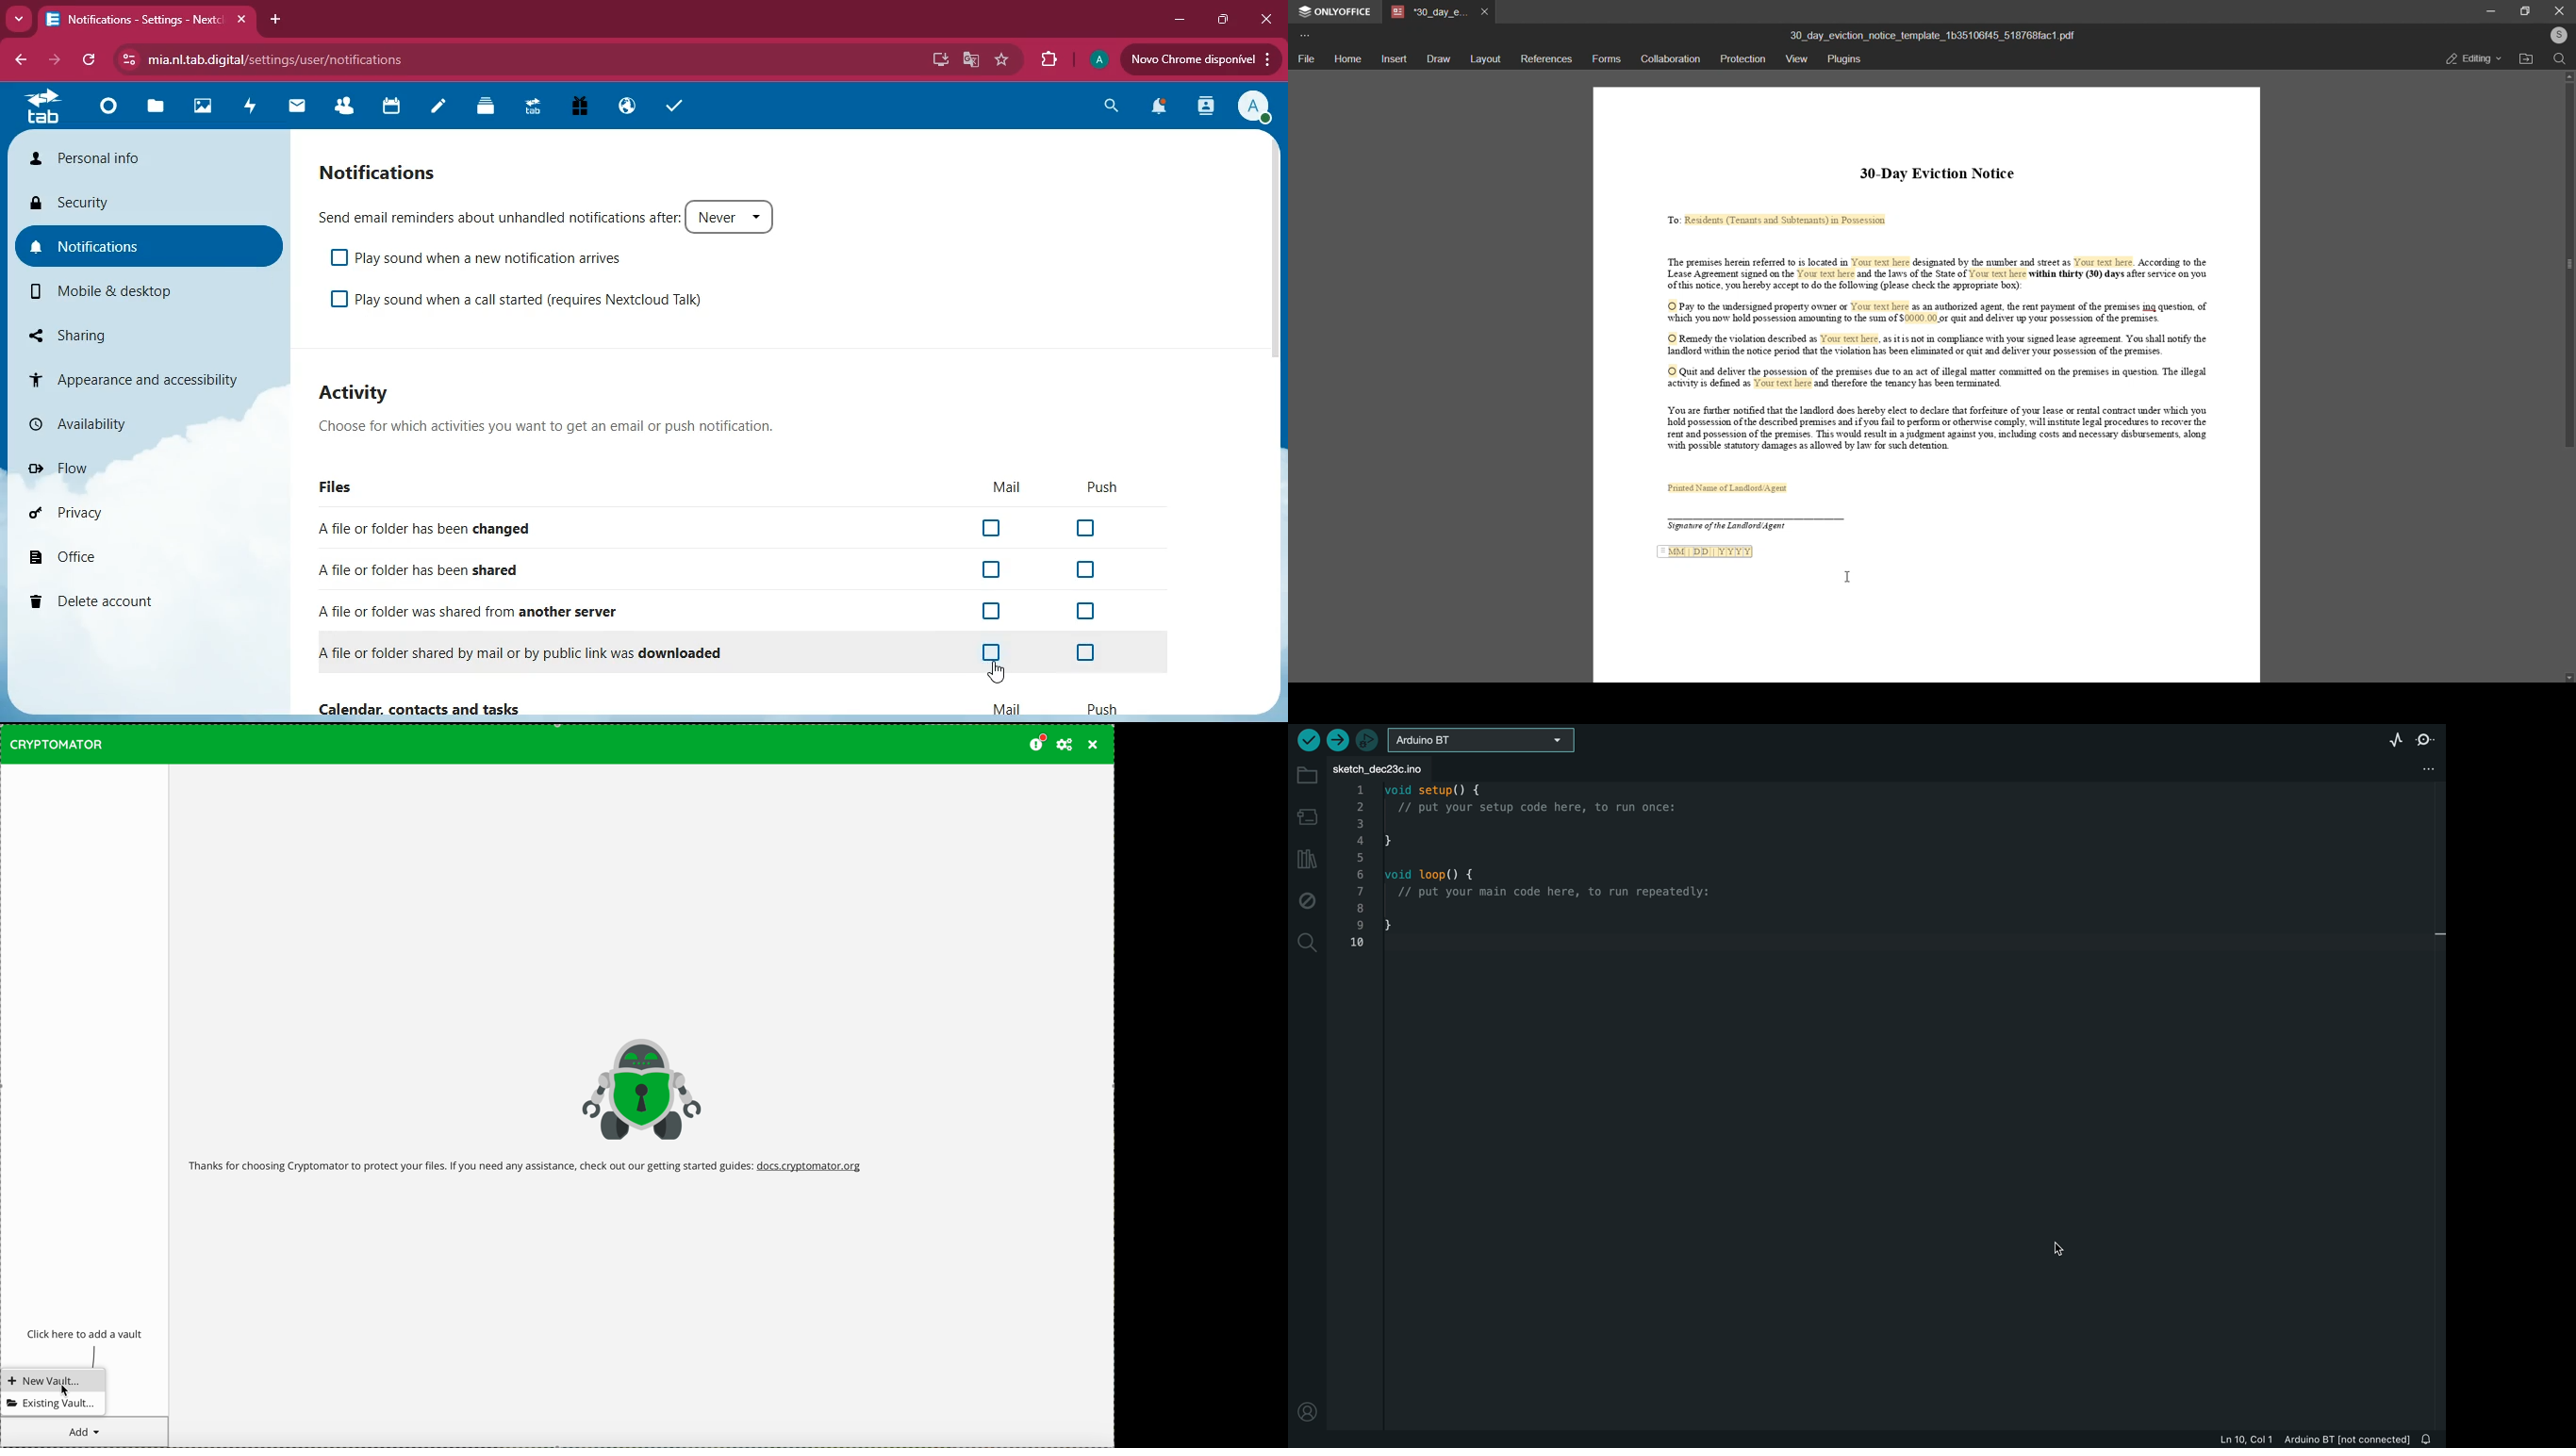 Image resolution: width=2576 pixels, height=1456 pixels. What do you see at coordinates (156, 244) in the screenshot?
I see `notifications` at bounding box center [156, 244].